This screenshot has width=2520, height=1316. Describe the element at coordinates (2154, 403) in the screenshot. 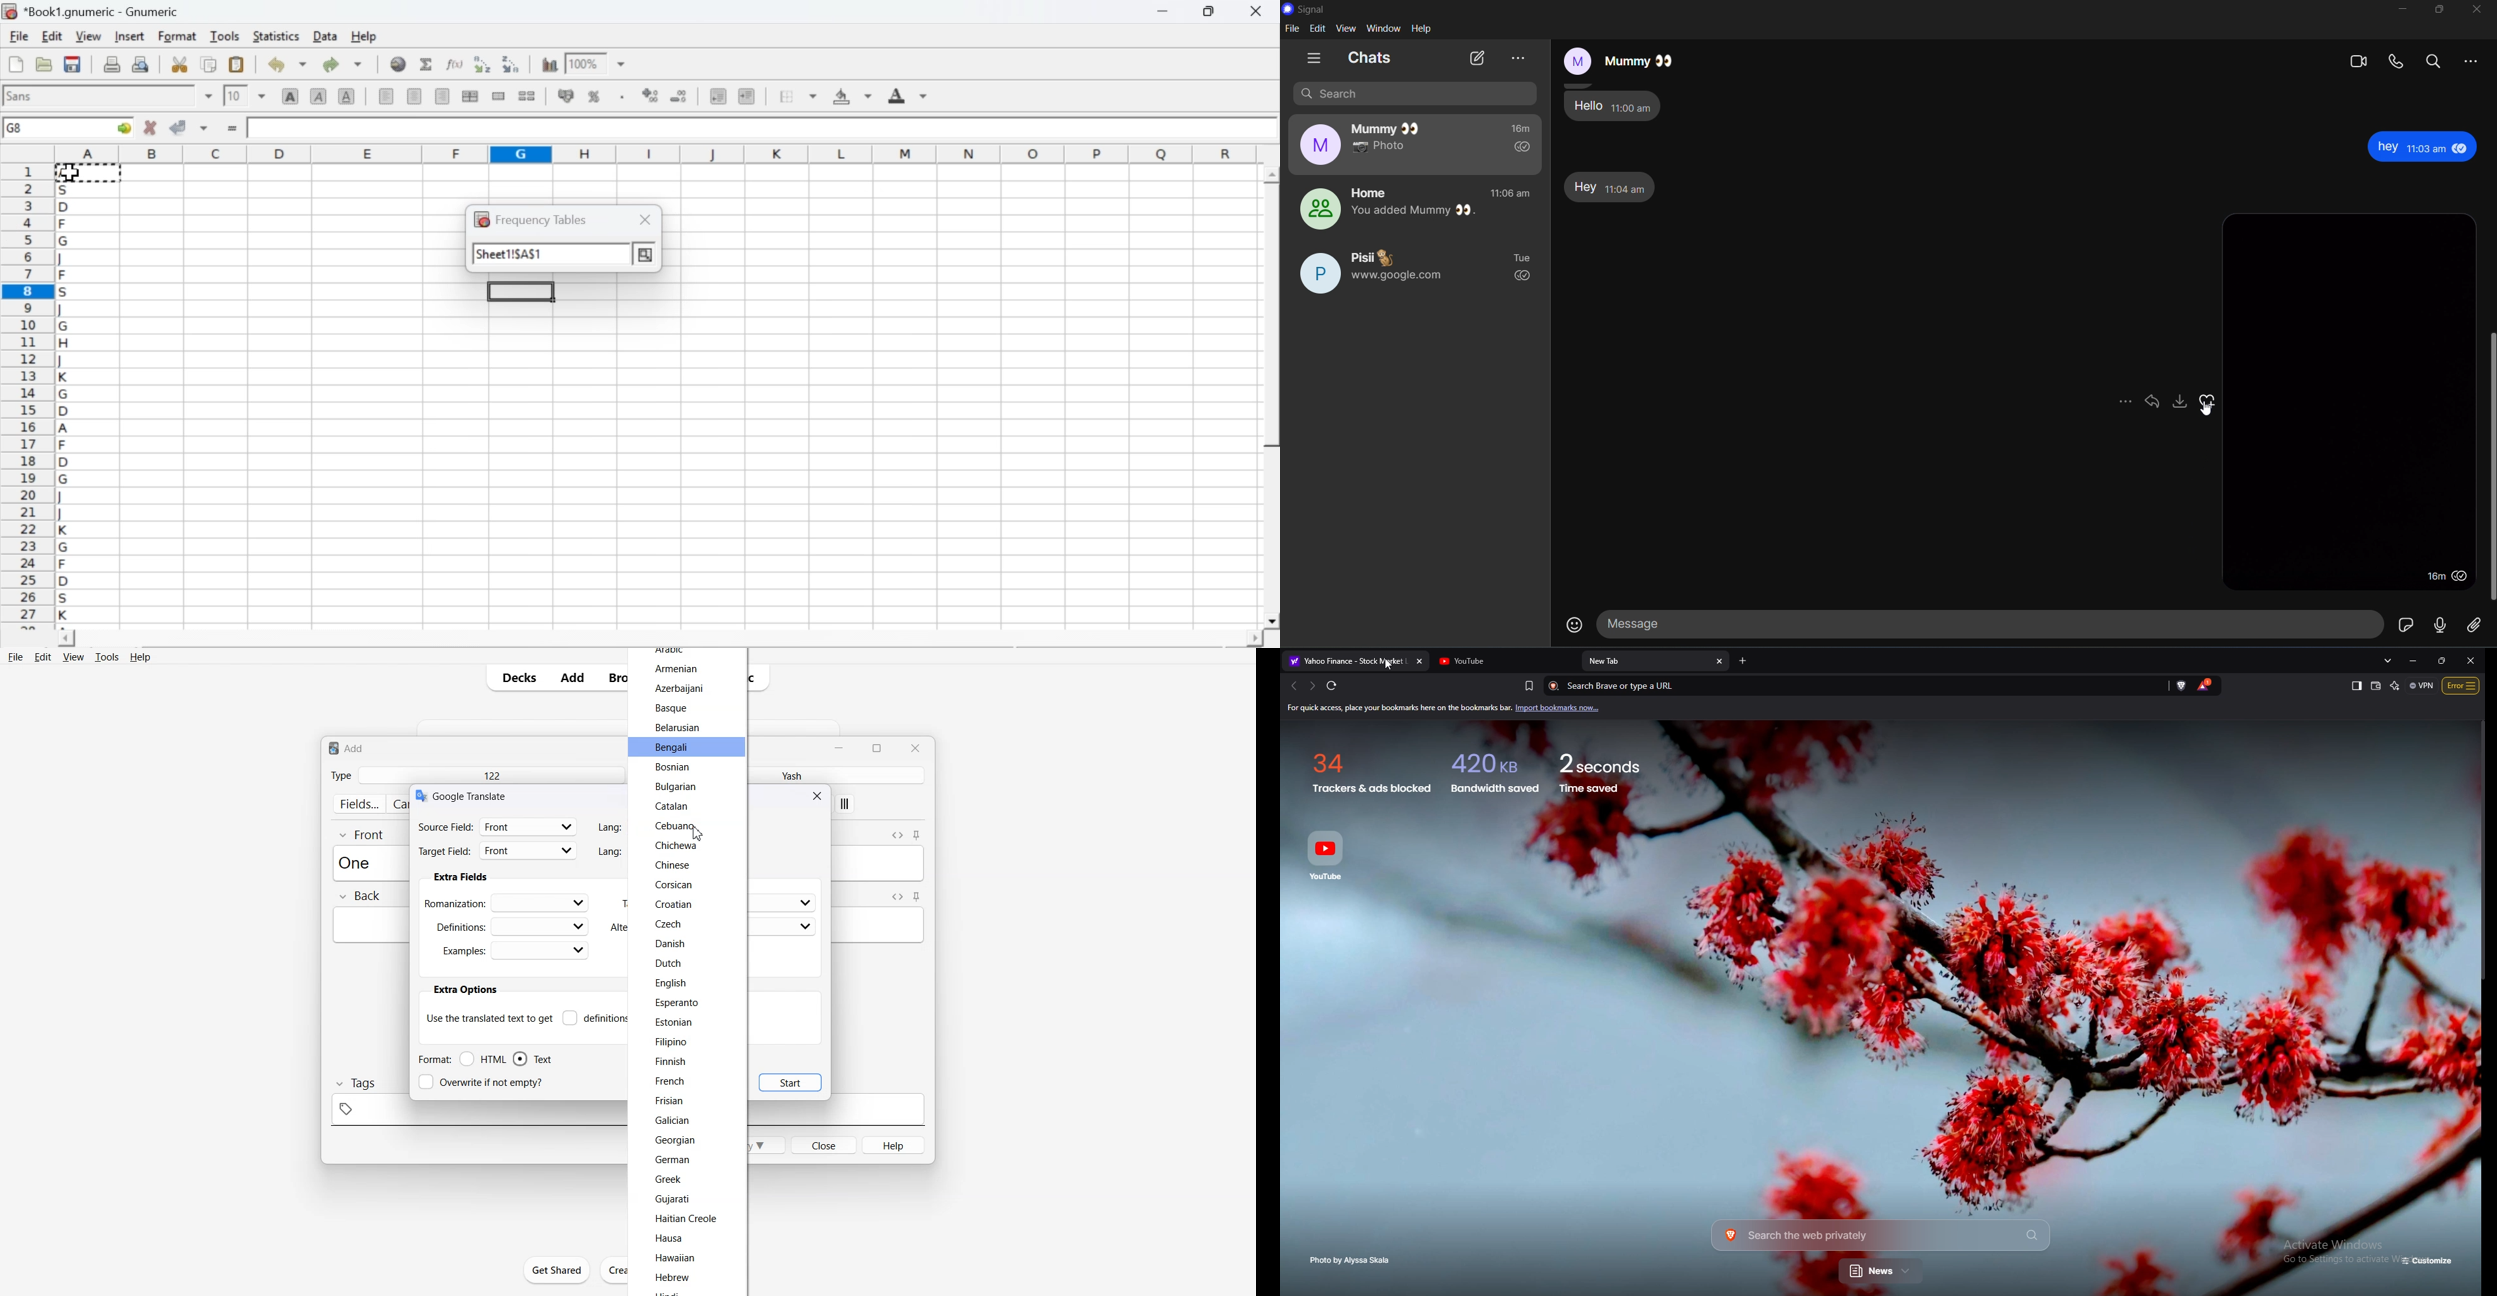

I see `tag` at that location.